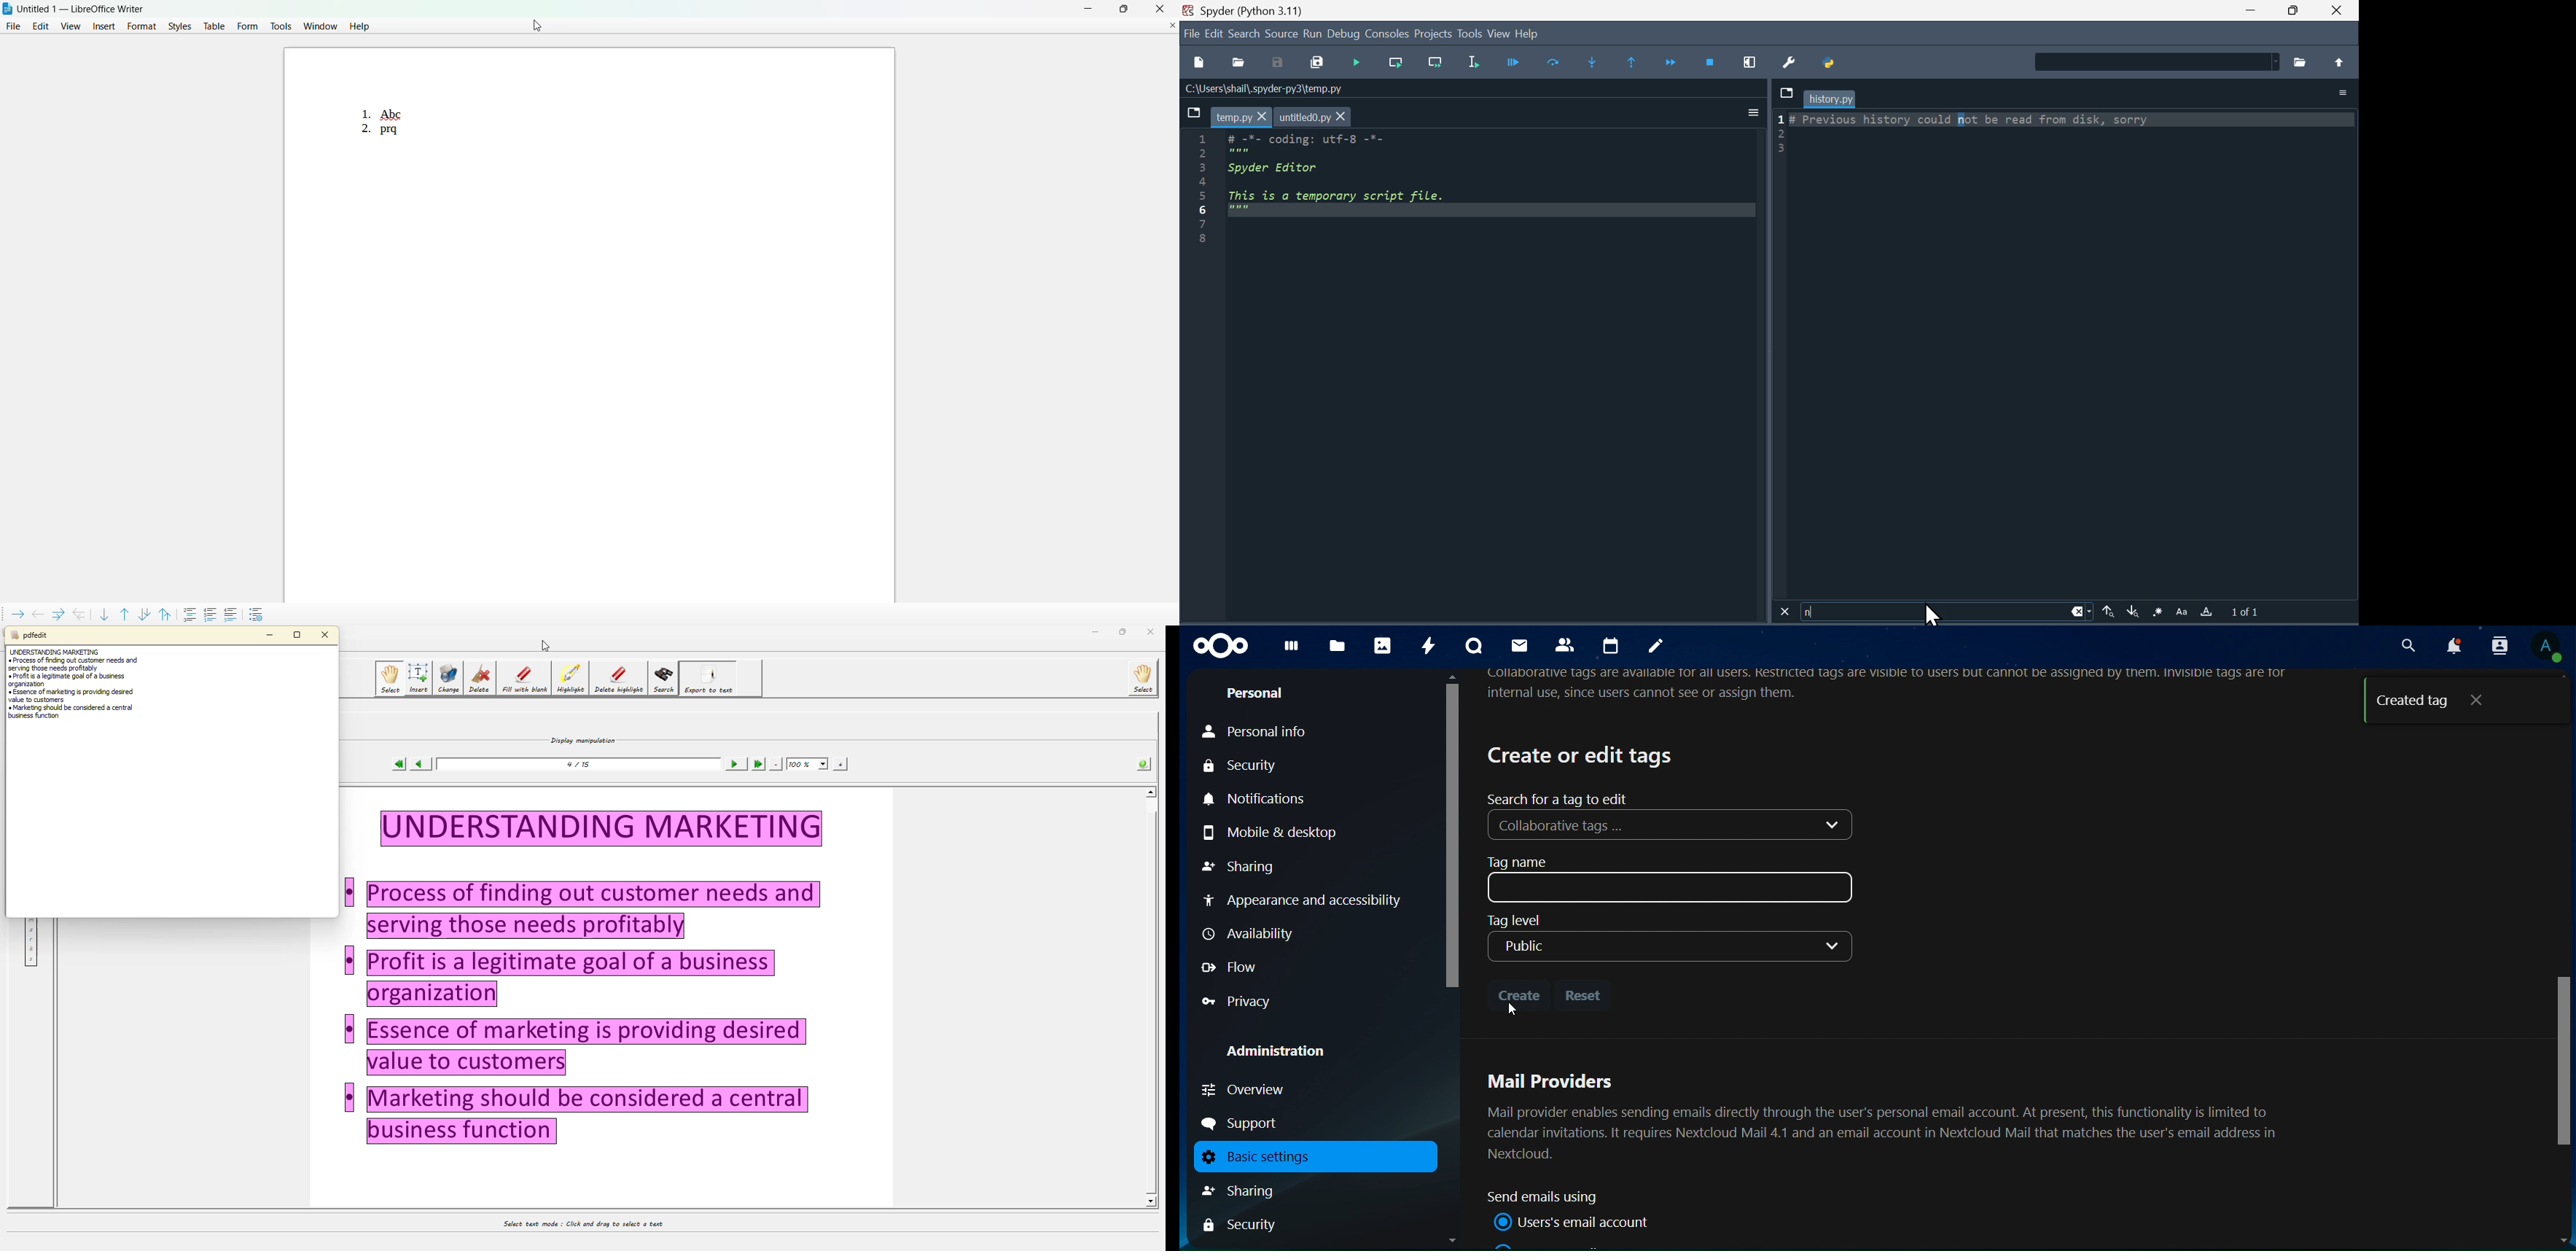 Image resolution: width=2576 pixels, height=1260 pixels. Describe the element at coordinates (1214, 33) in the screenshot. I see `edit` at that location.